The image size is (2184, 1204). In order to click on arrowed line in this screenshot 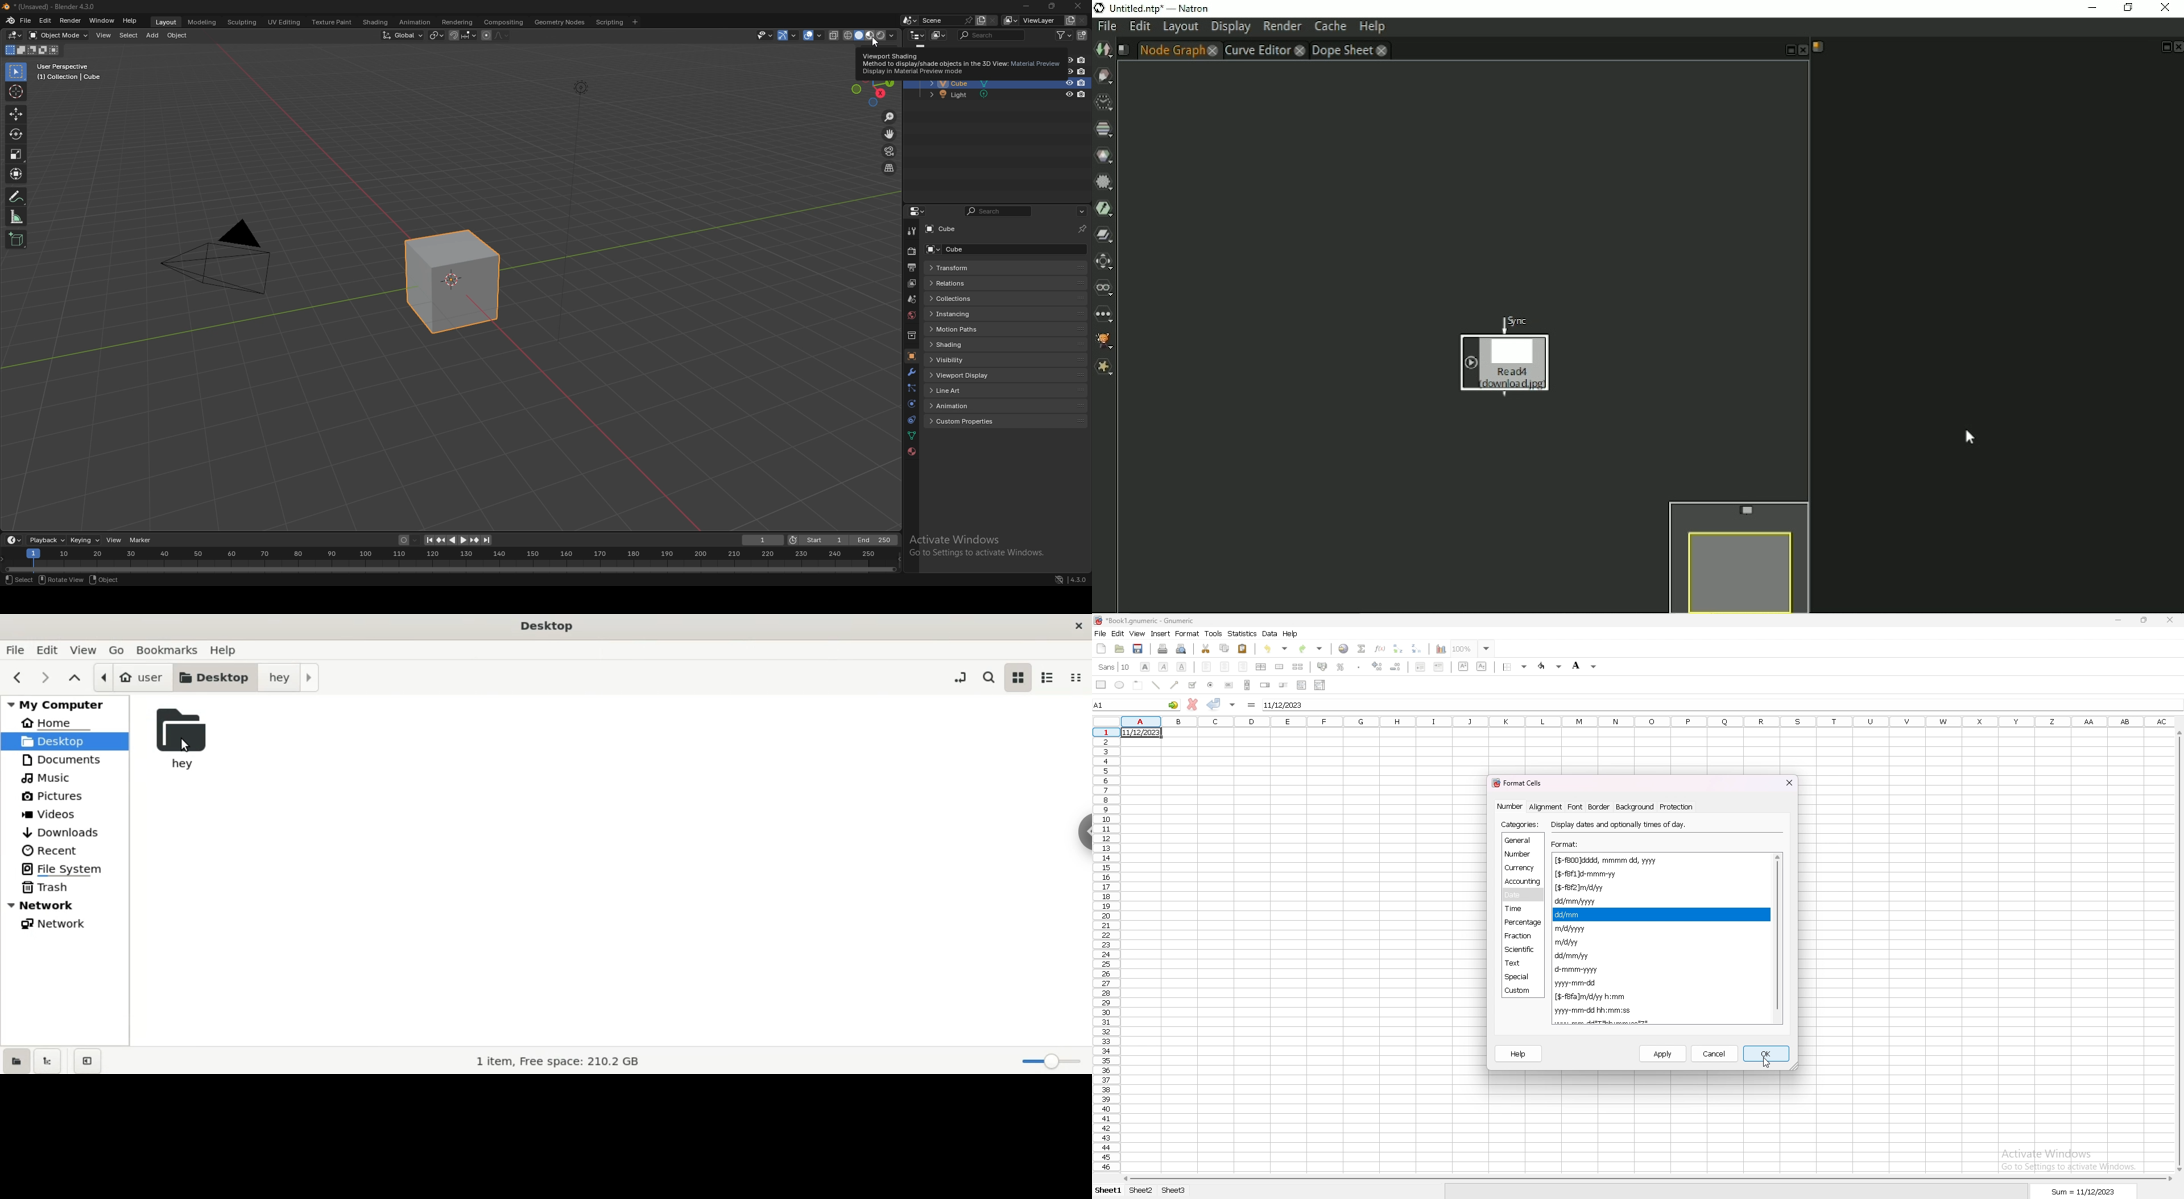, I will do `click(1176, 685)`.